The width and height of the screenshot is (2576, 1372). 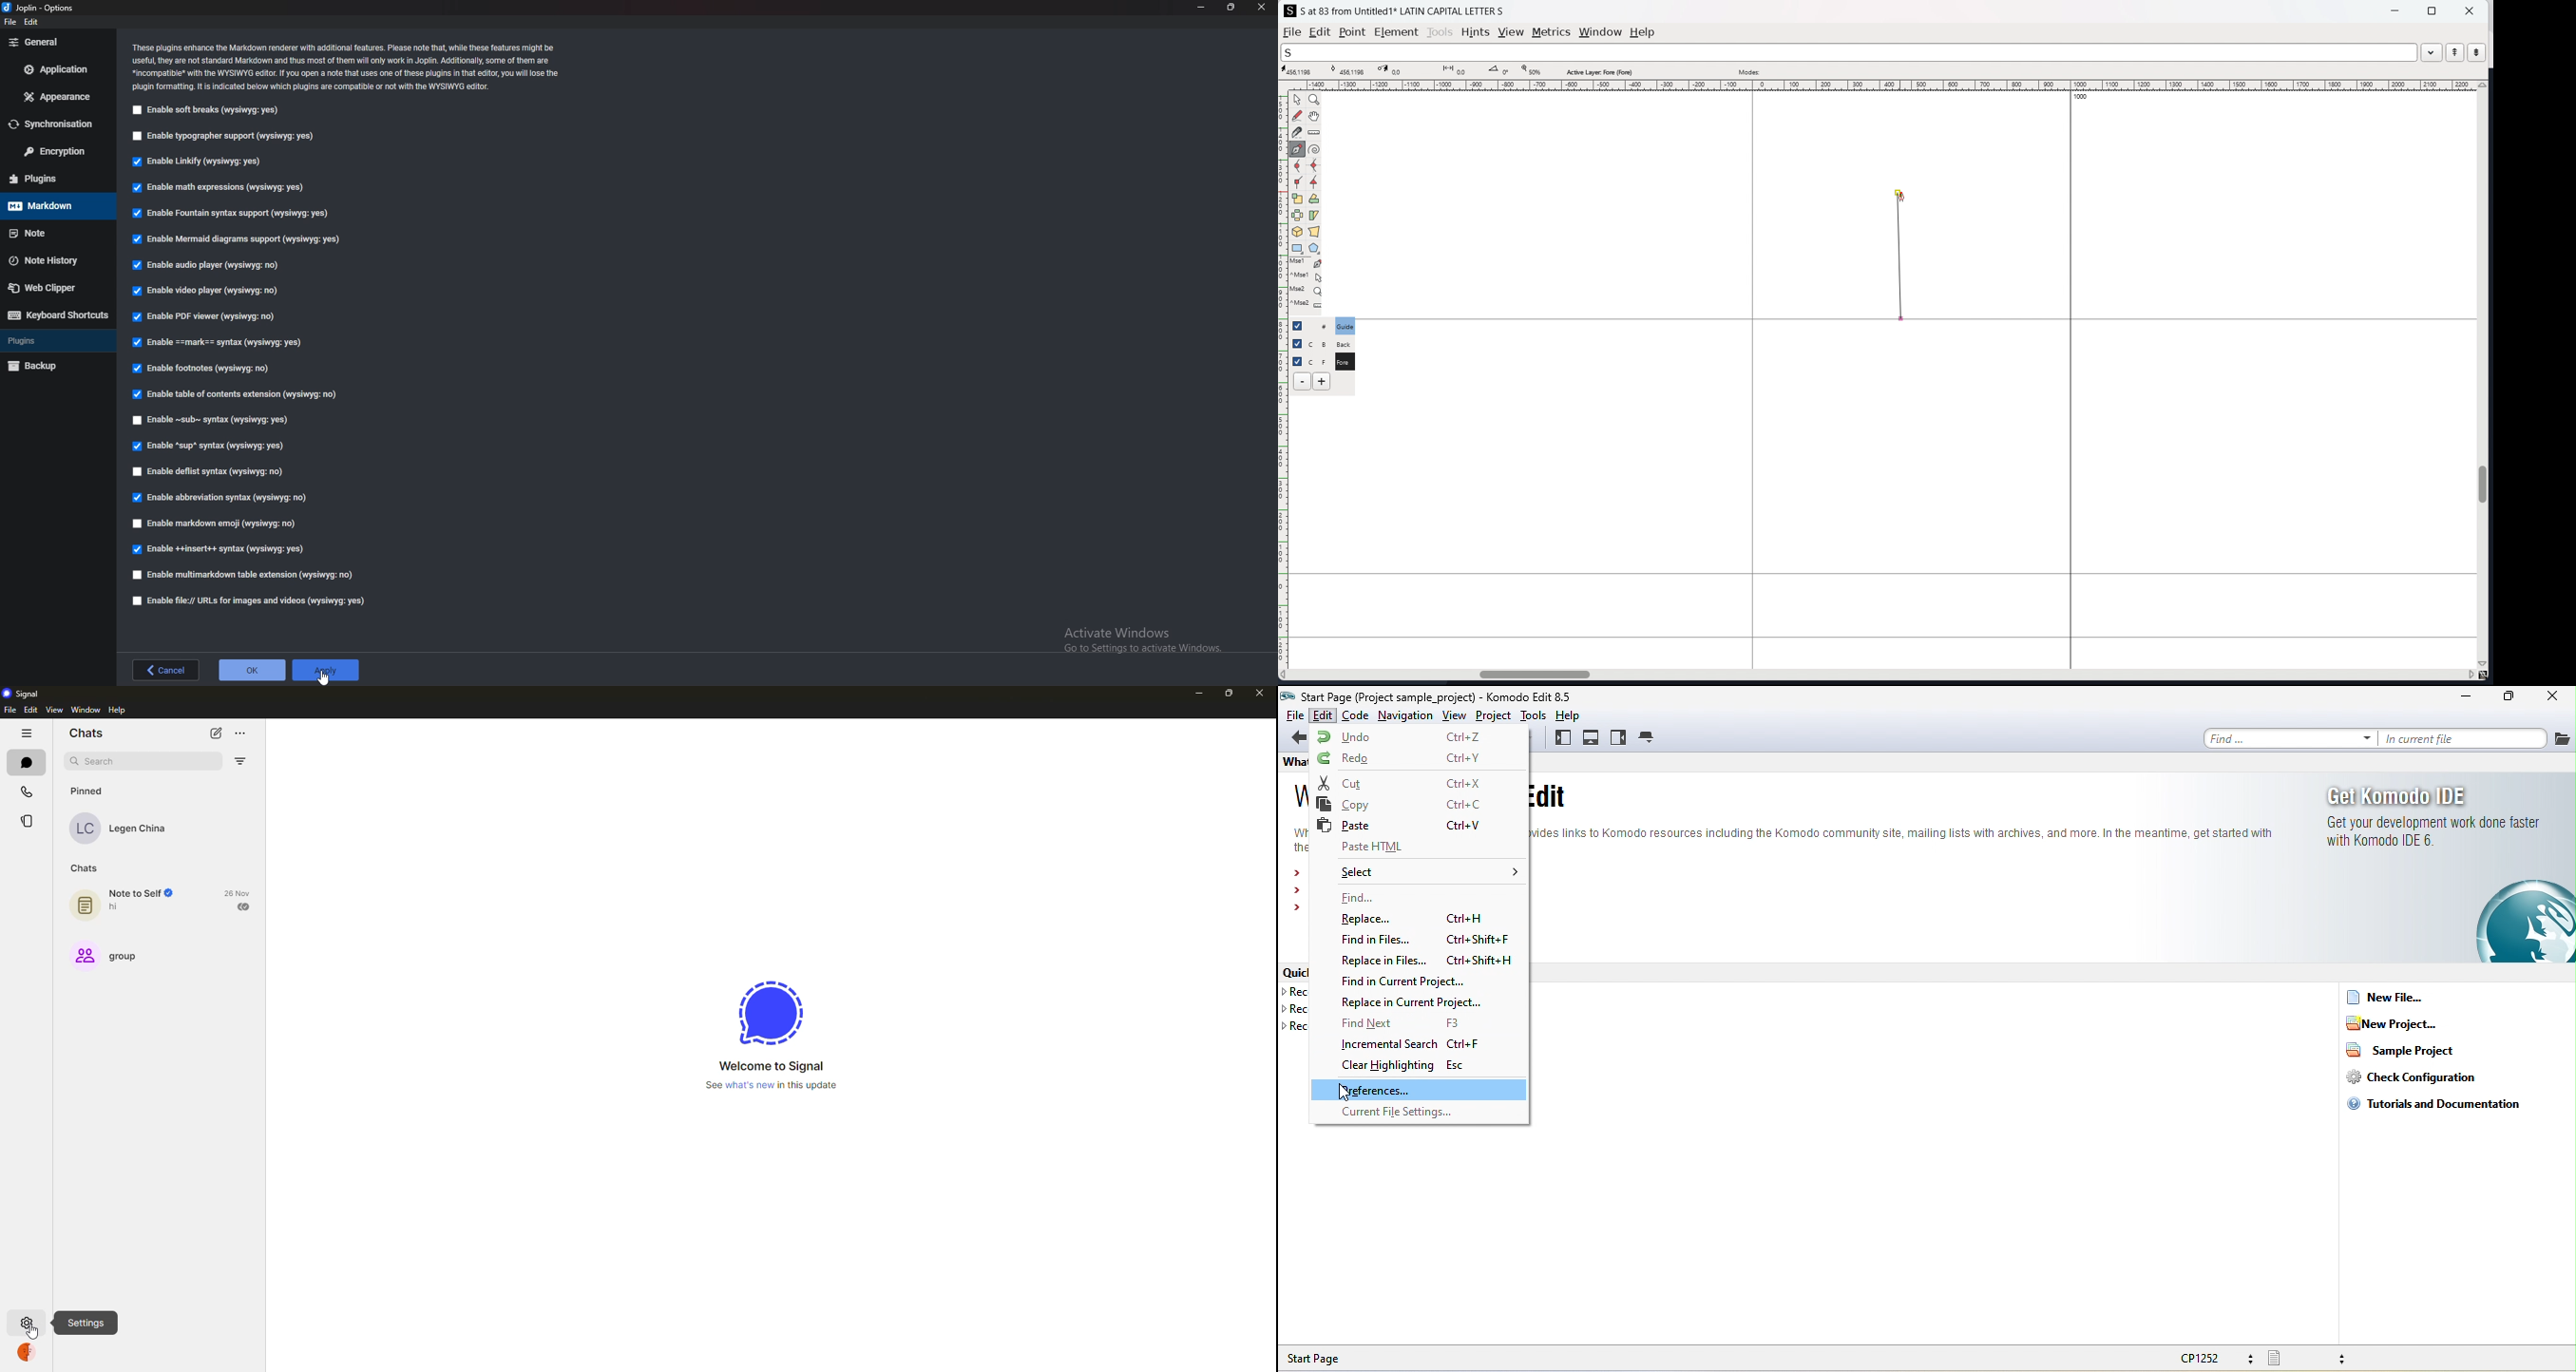 What do you see at coordinates (2432, 52) in the screenshot?
I see `dropdown` at bounding box center [2432, 52].